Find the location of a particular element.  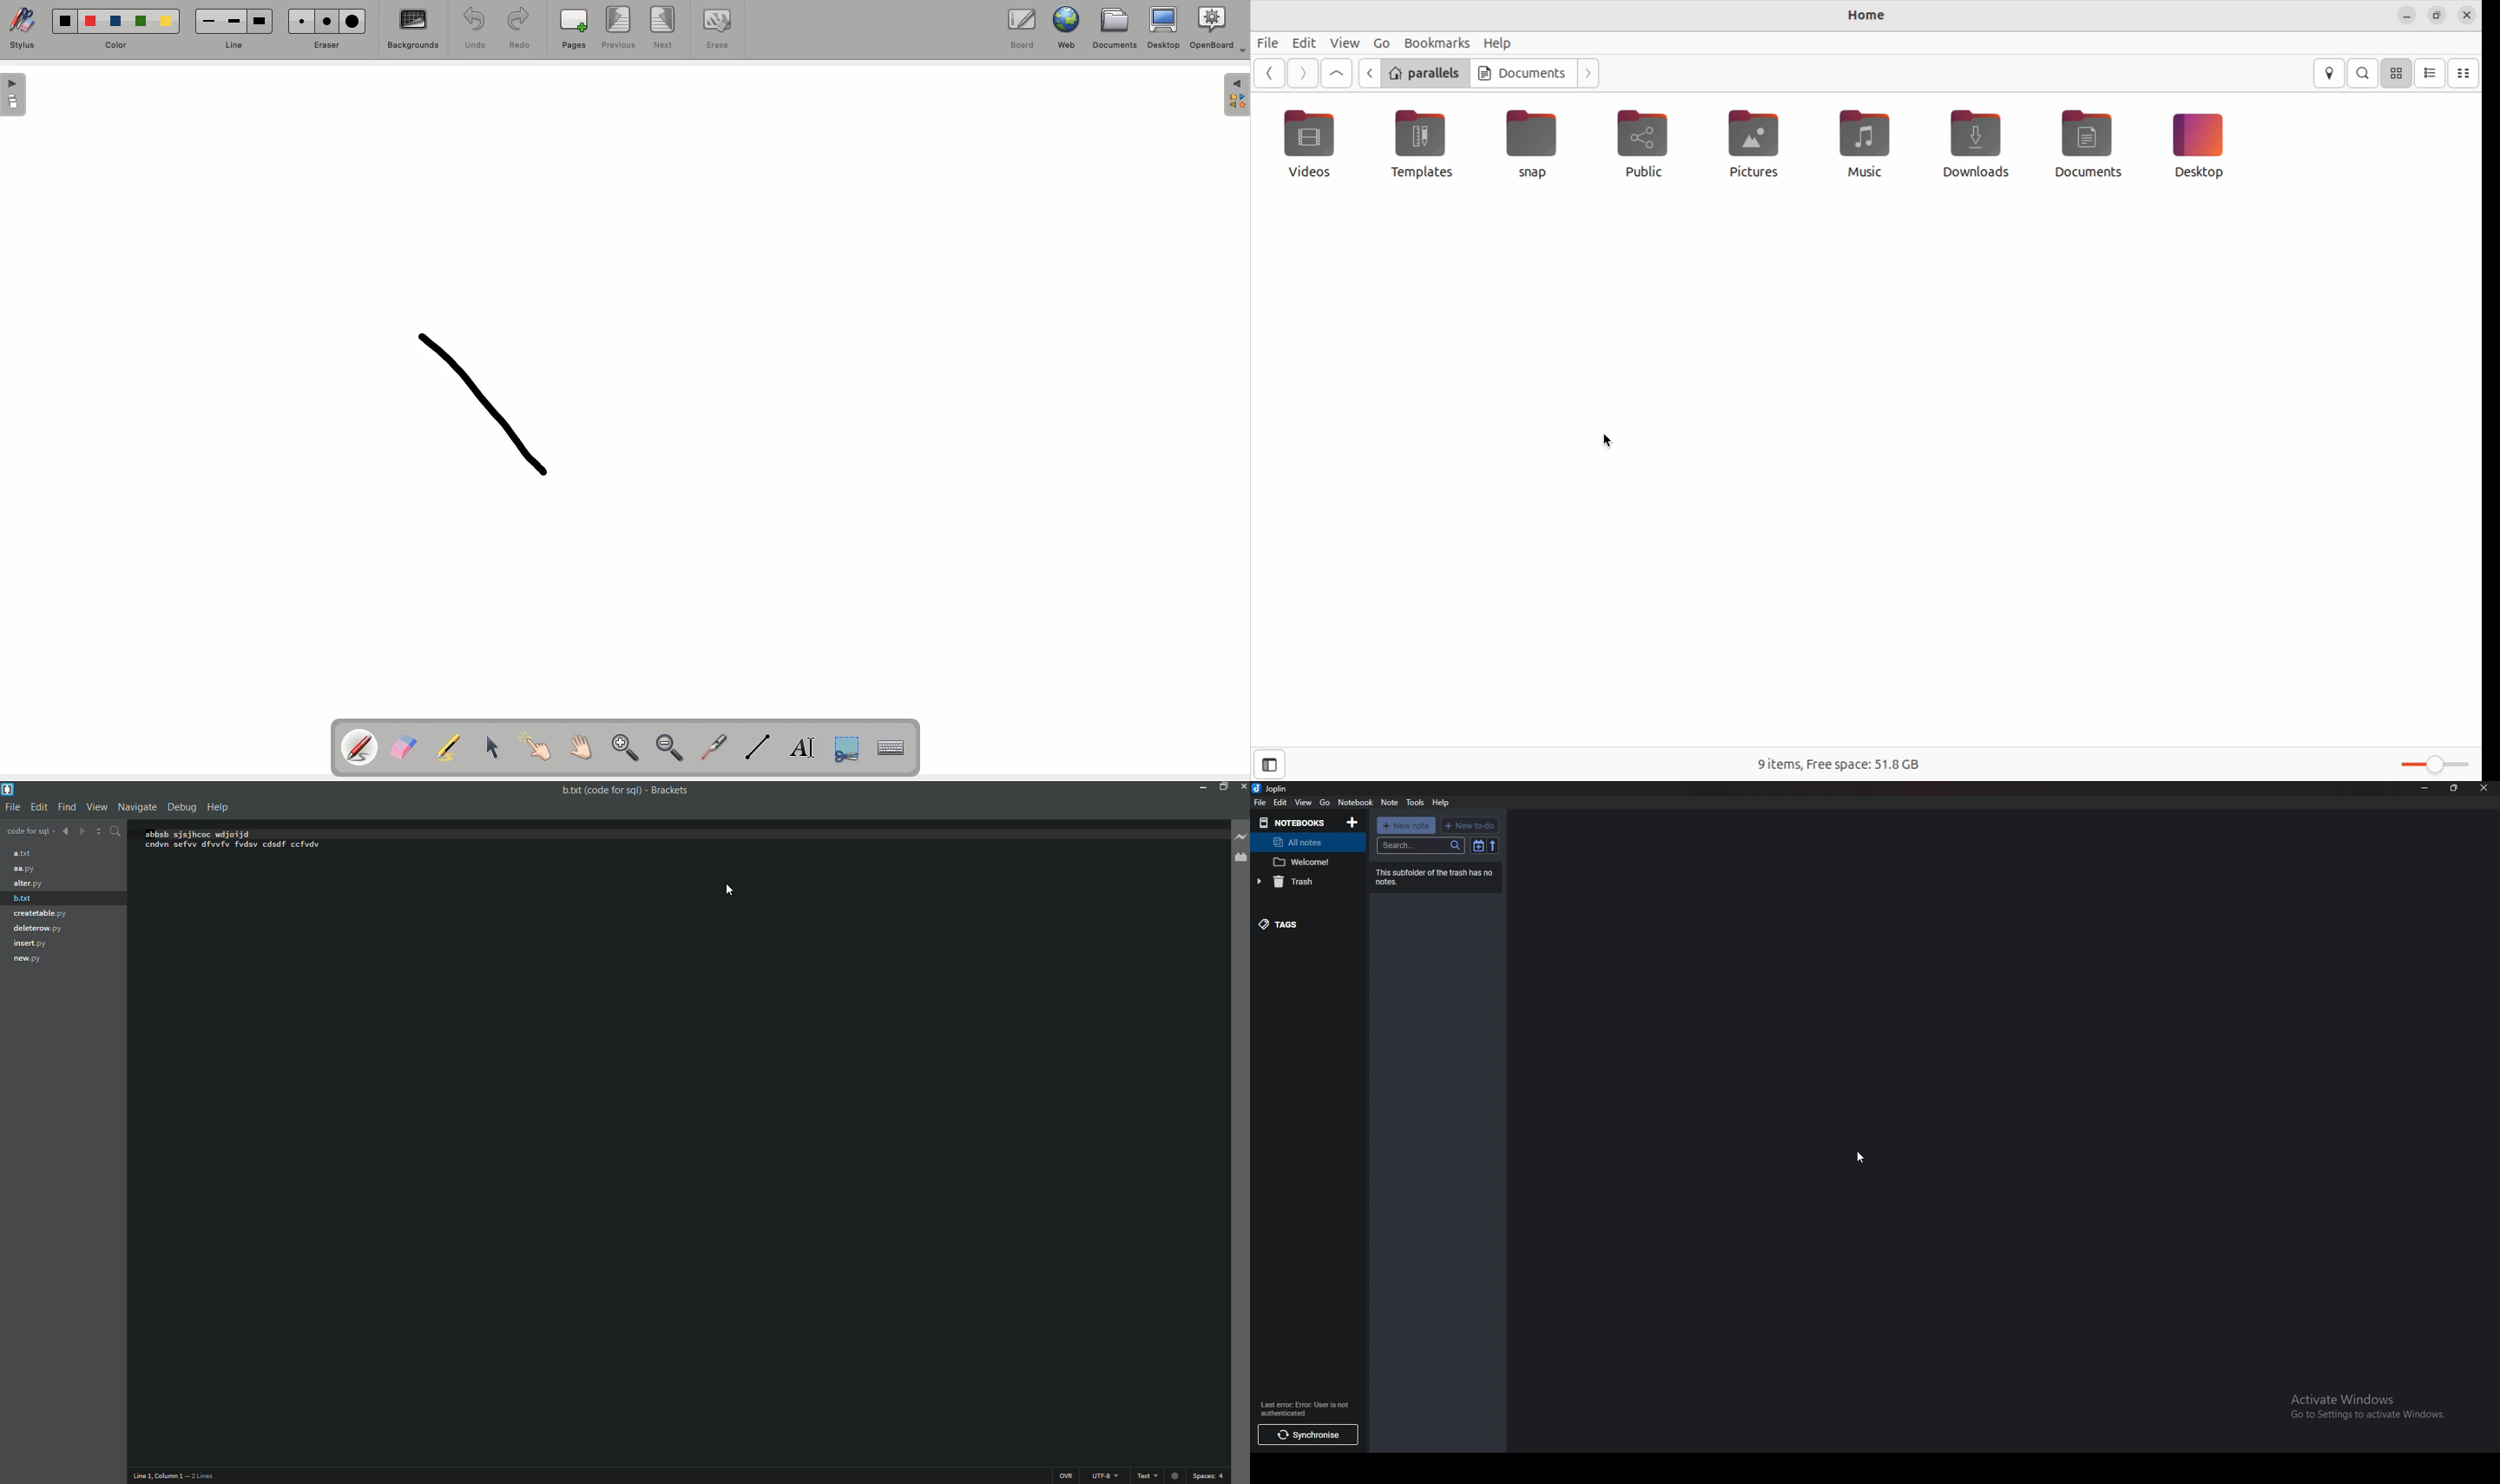

find is located at coordinates (66, 807).